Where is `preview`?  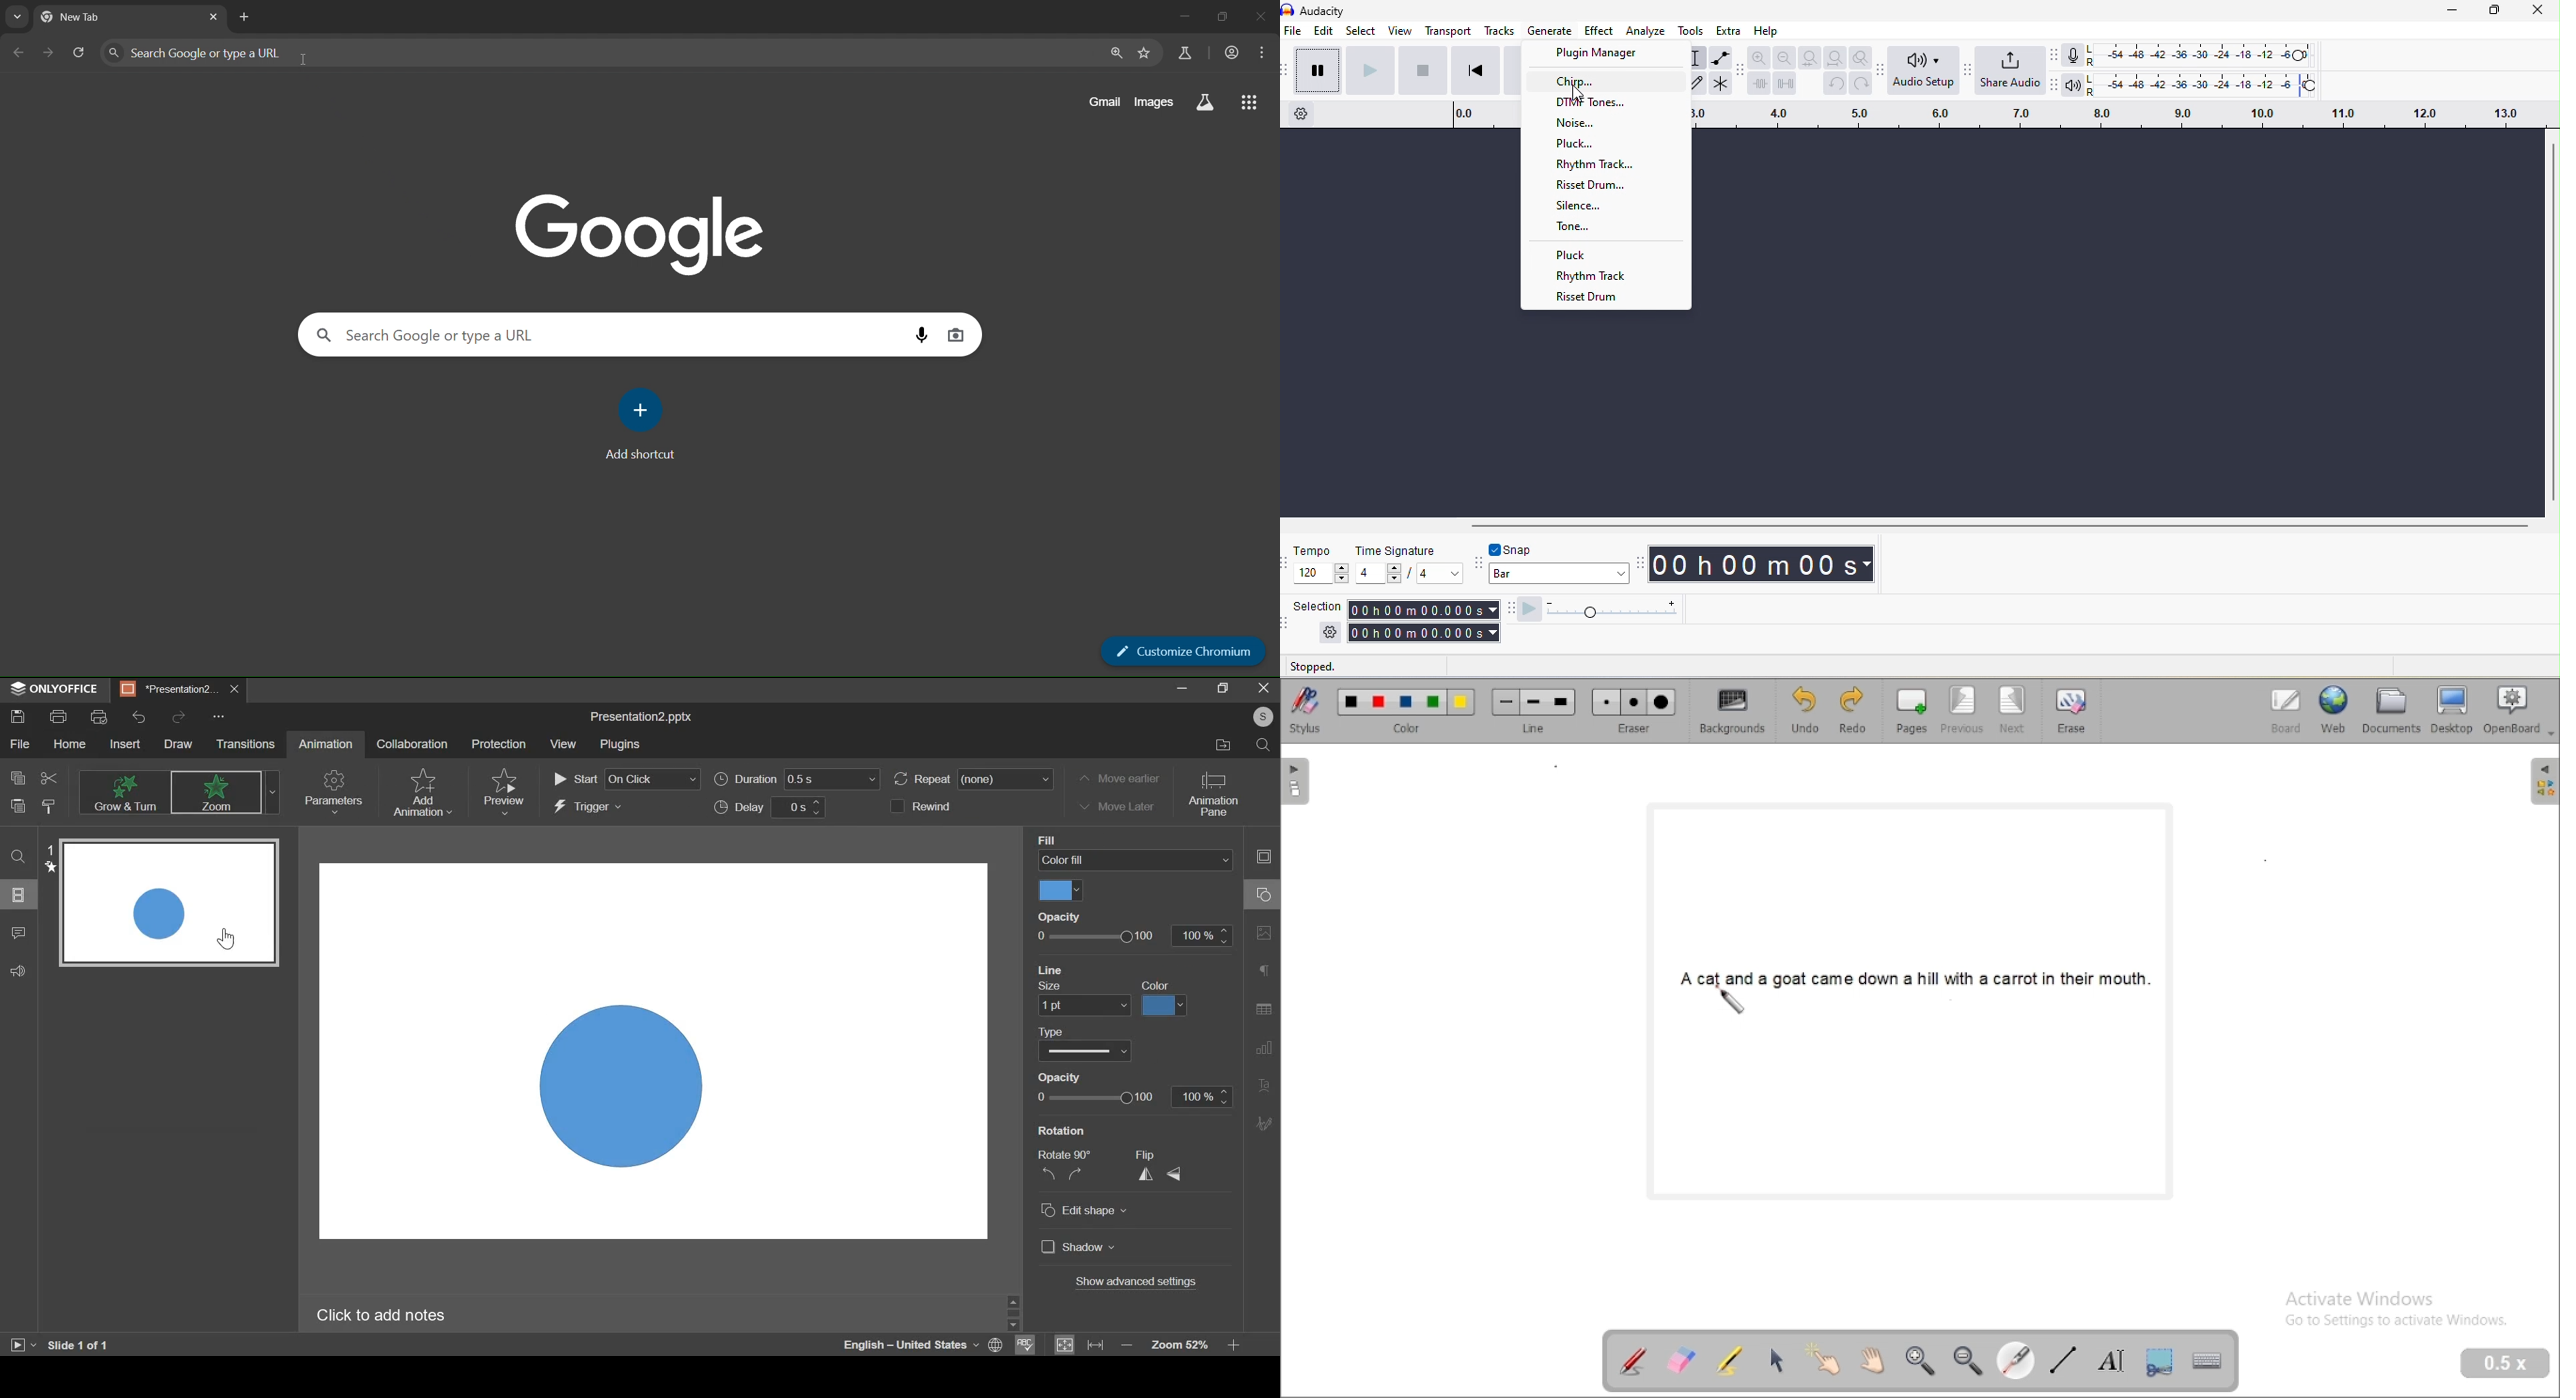 preview is located at coordinates (503, 790).